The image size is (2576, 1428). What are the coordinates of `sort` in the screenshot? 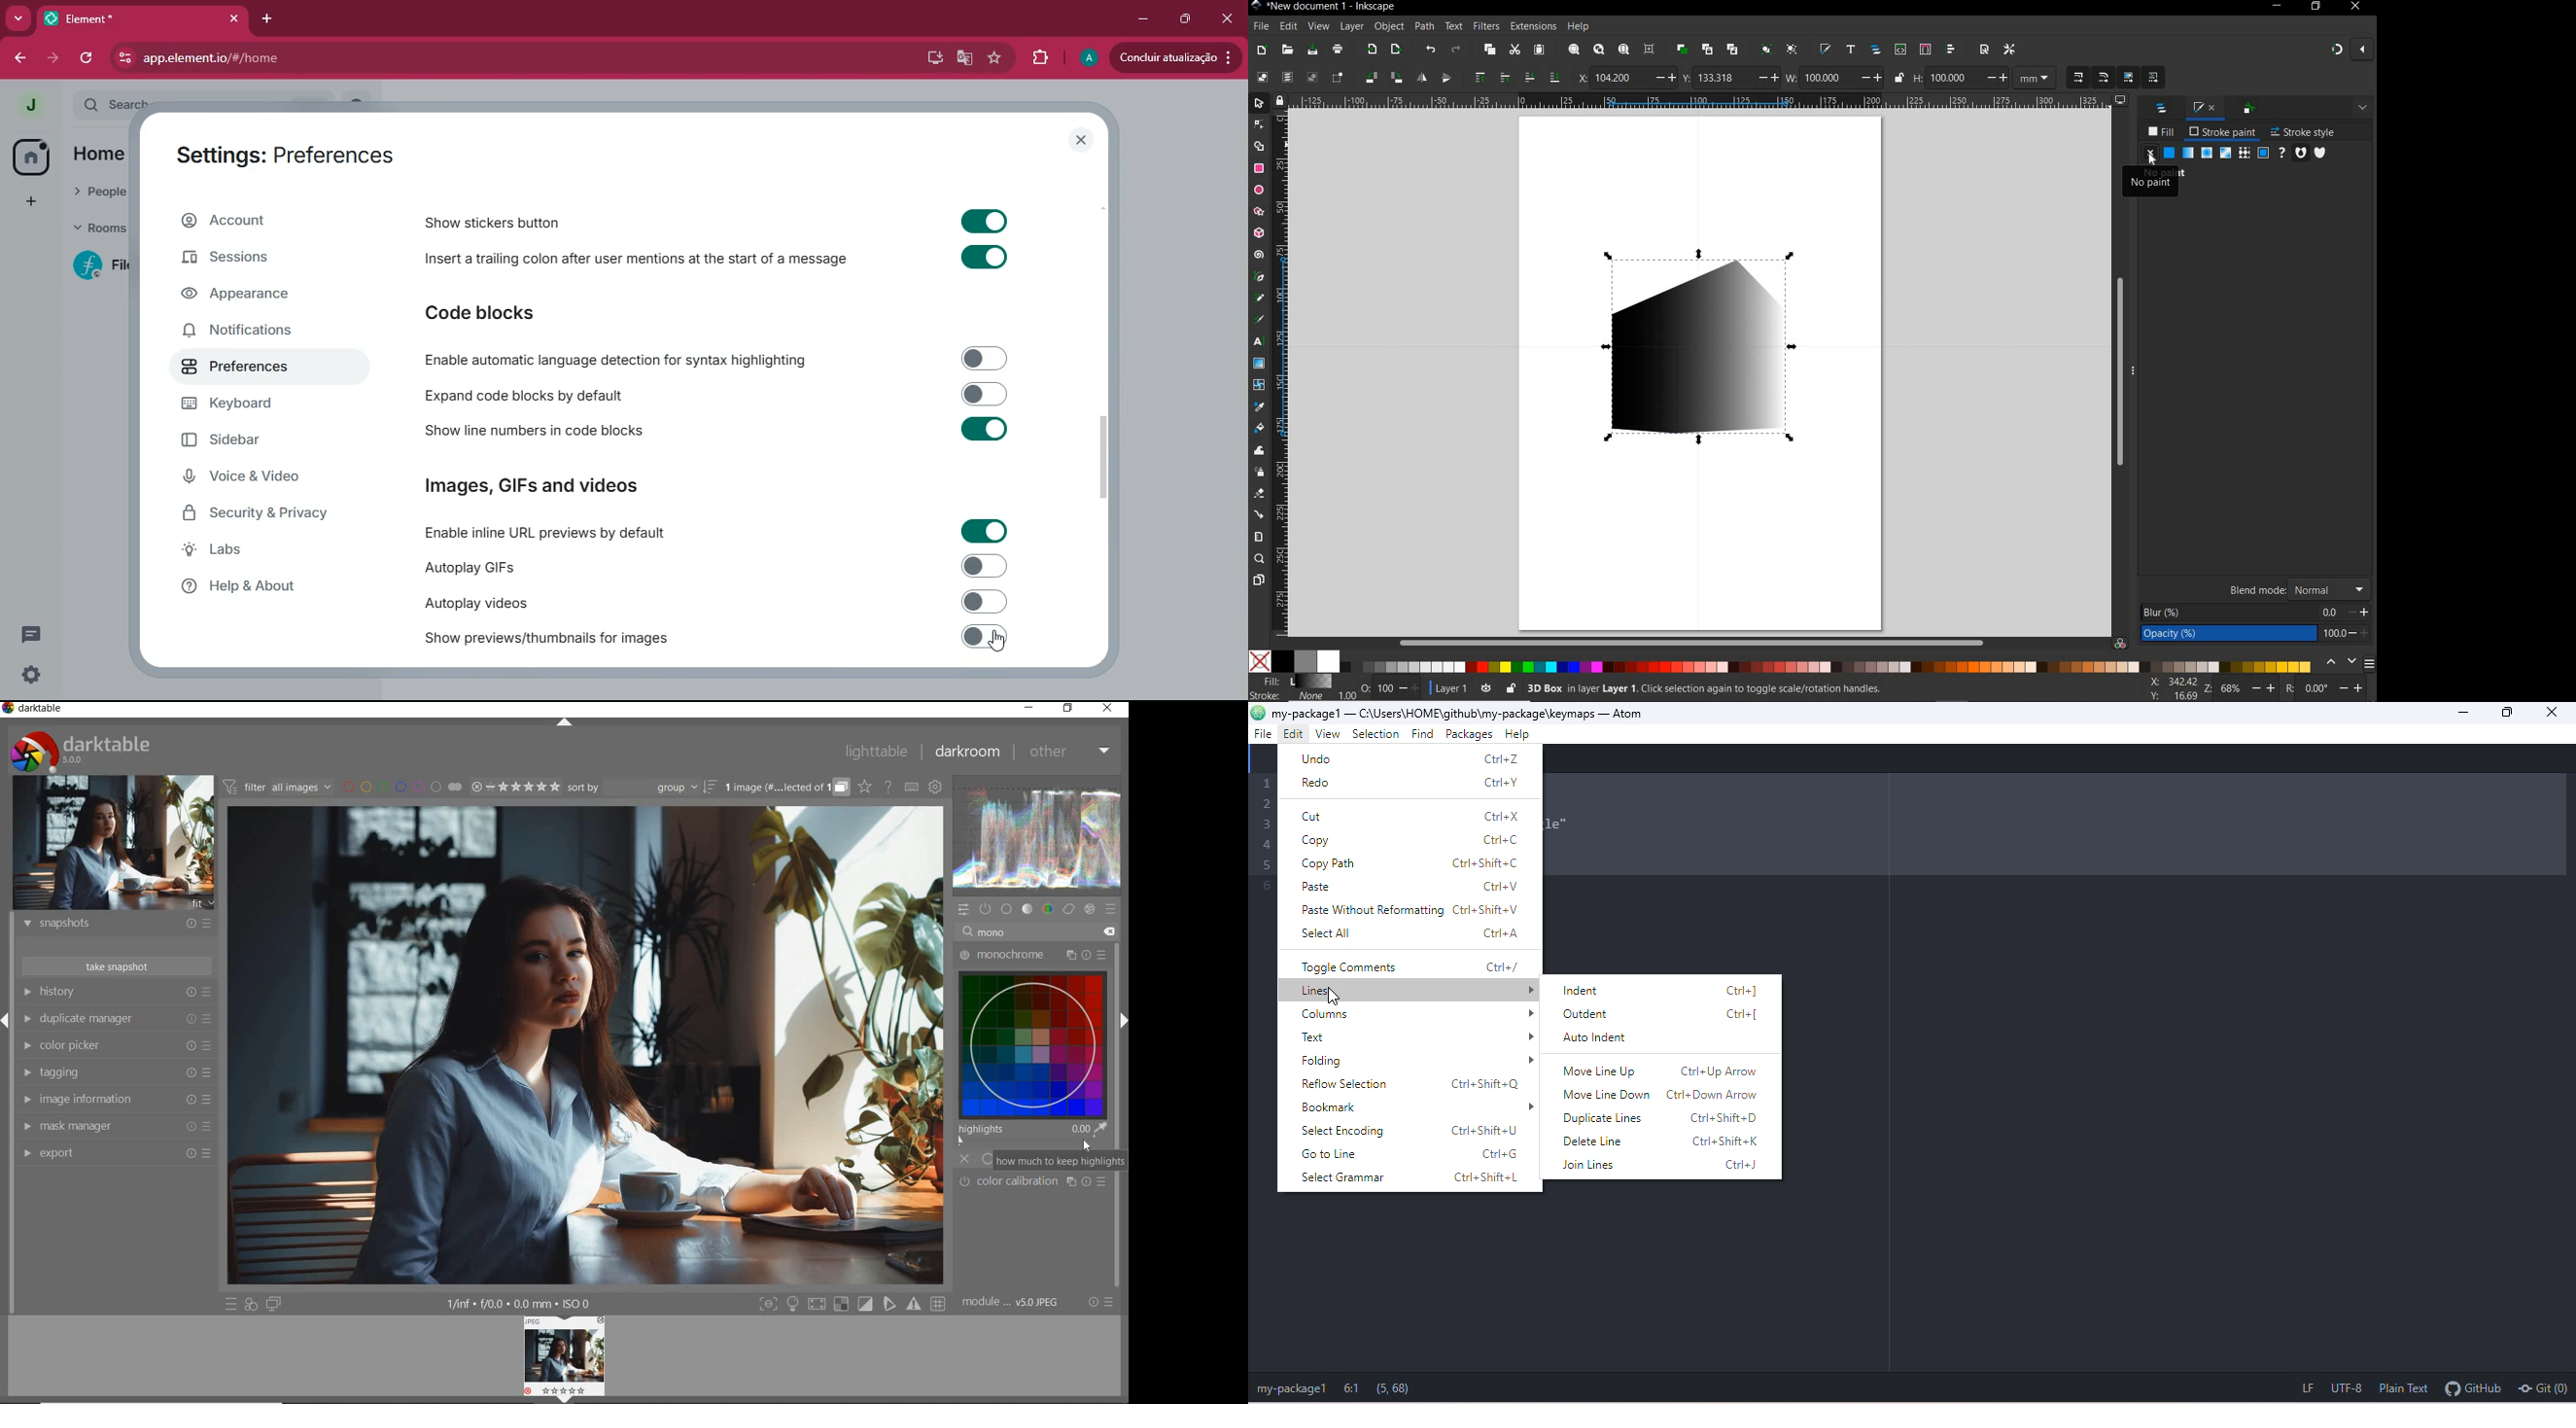 It's located at (642, 788).